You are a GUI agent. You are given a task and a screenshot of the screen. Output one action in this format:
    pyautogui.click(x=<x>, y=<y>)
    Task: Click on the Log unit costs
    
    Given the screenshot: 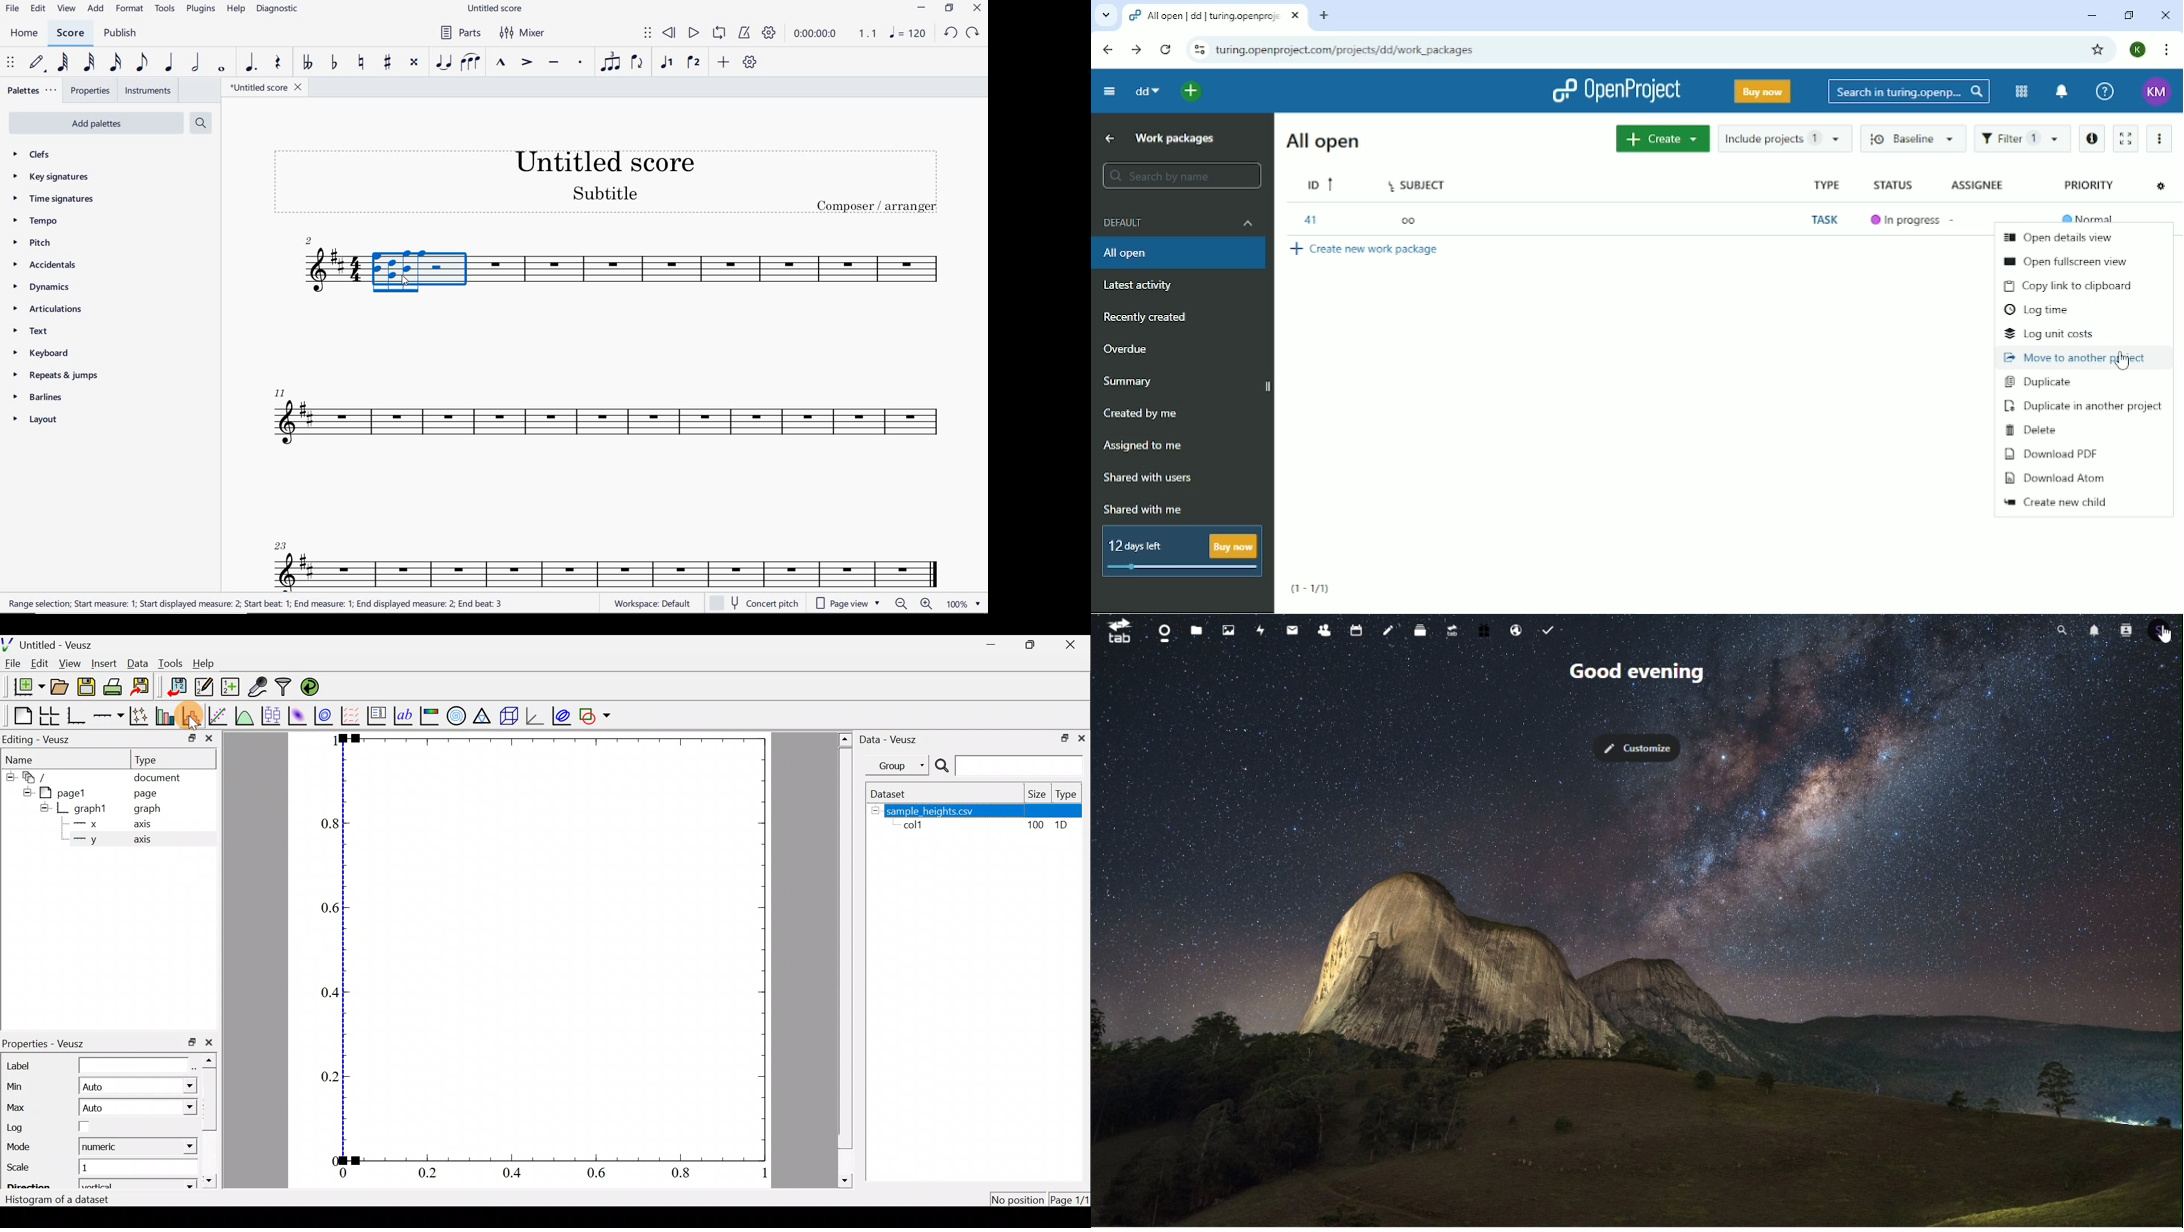 What is the action you would take?
    pyautogui.click(x=2048, y=333)
    